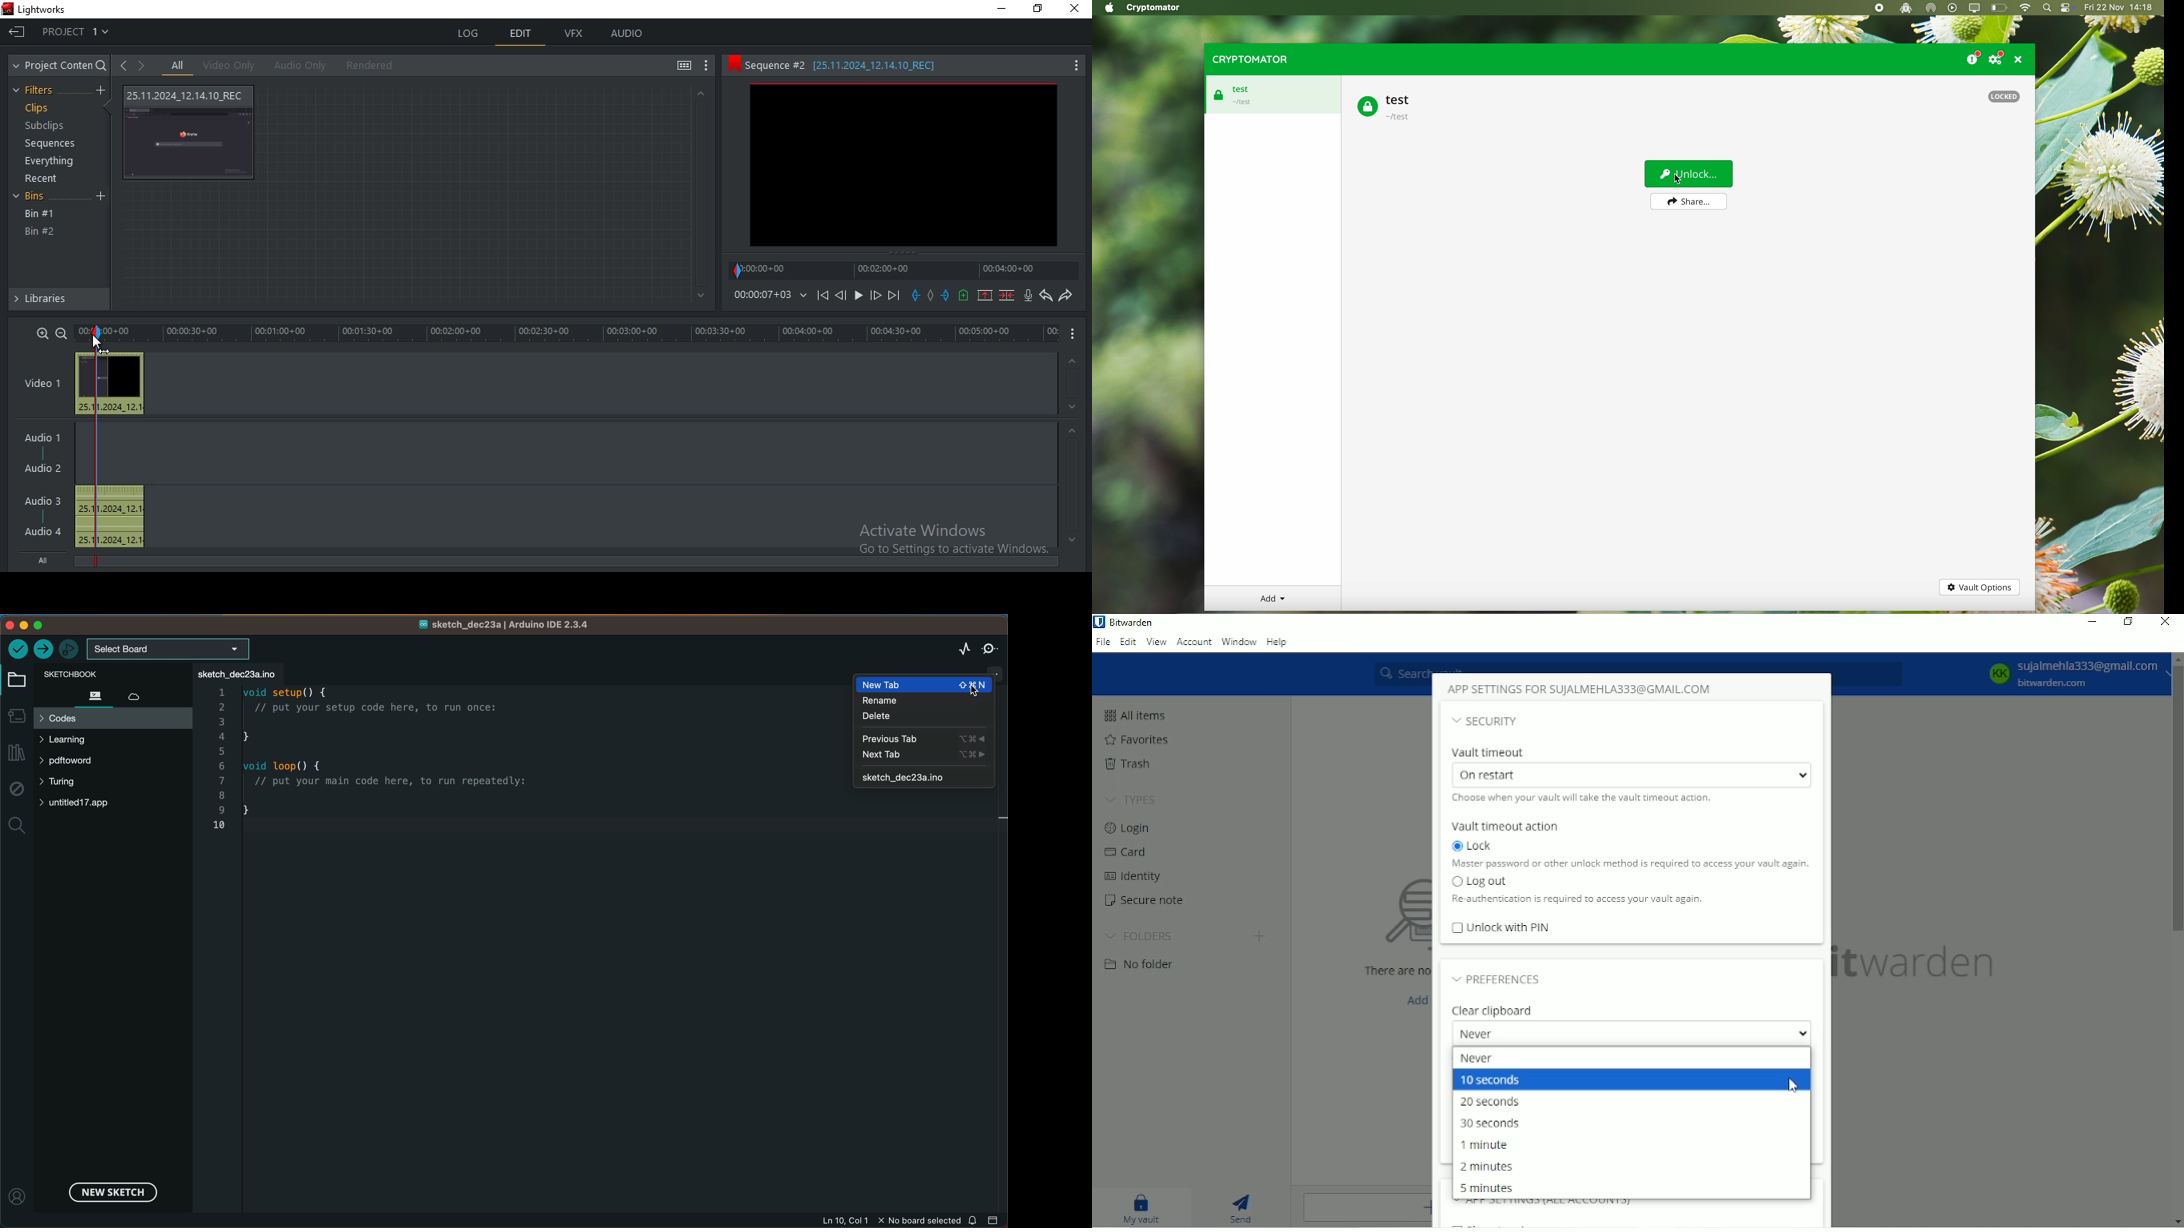 The height and width of the screenshot is (1232, 2184). Describe the element at coordinates (46, 145) in the screenshot. I see `sequences` at that location.